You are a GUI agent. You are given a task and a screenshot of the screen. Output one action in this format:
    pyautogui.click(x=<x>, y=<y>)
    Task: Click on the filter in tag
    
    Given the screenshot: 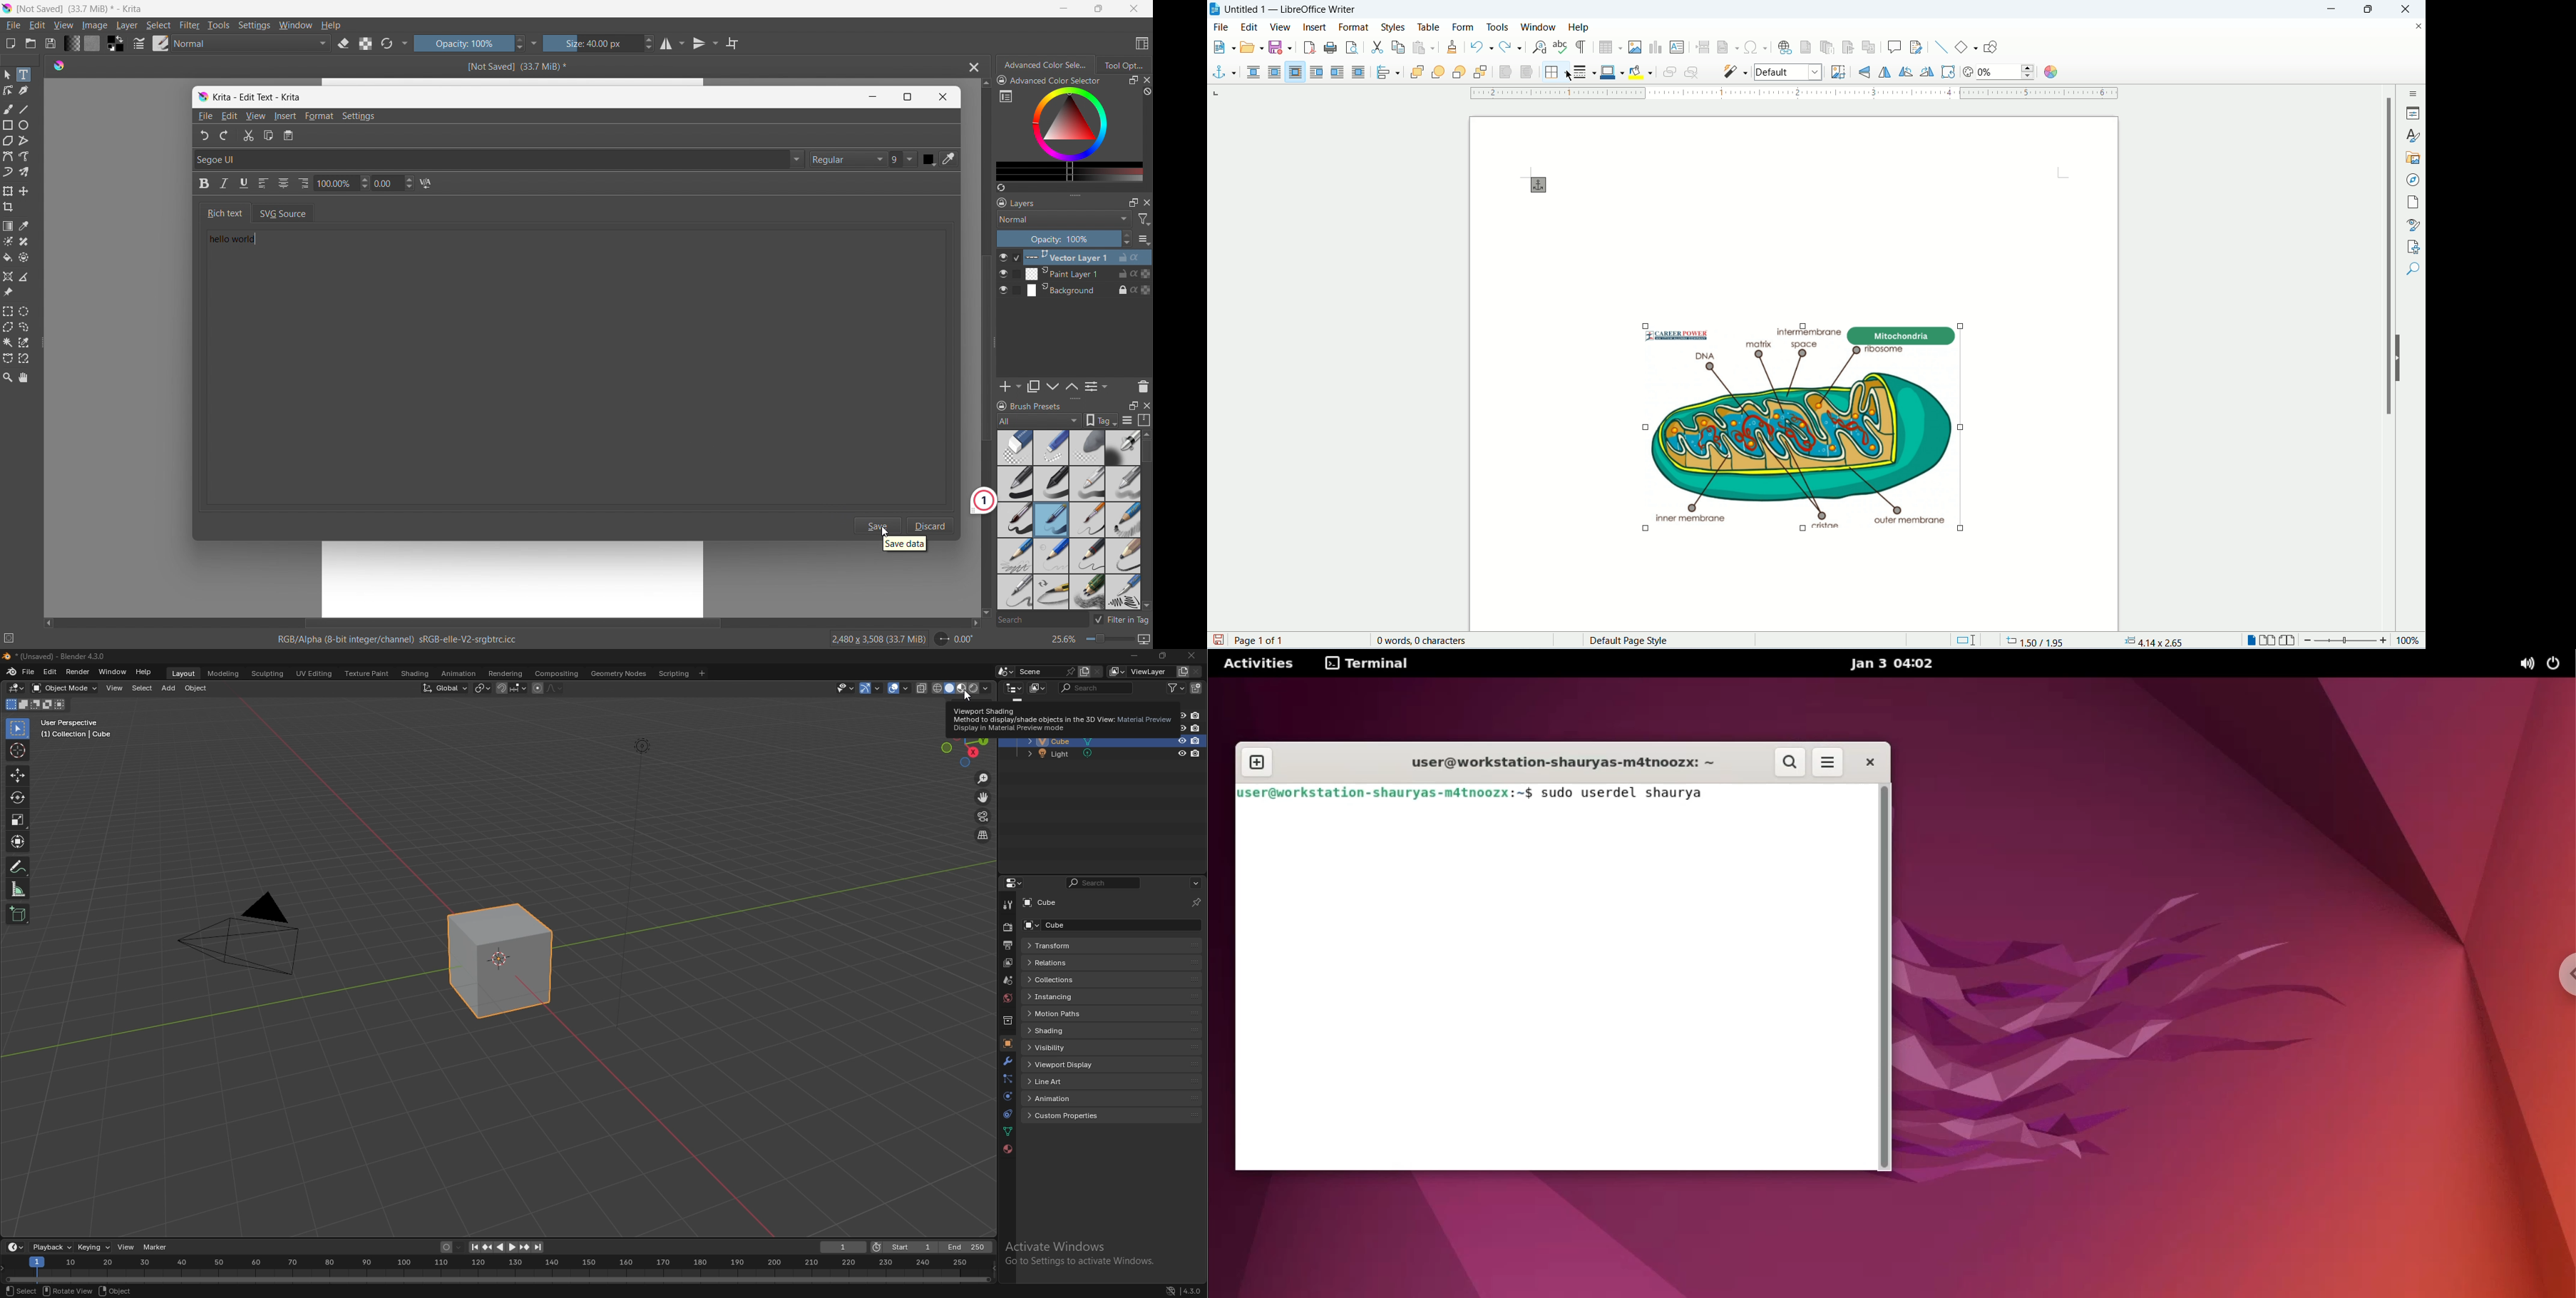 What is the action you would take?
    pyautogui.click(x=1122, y=618)
    